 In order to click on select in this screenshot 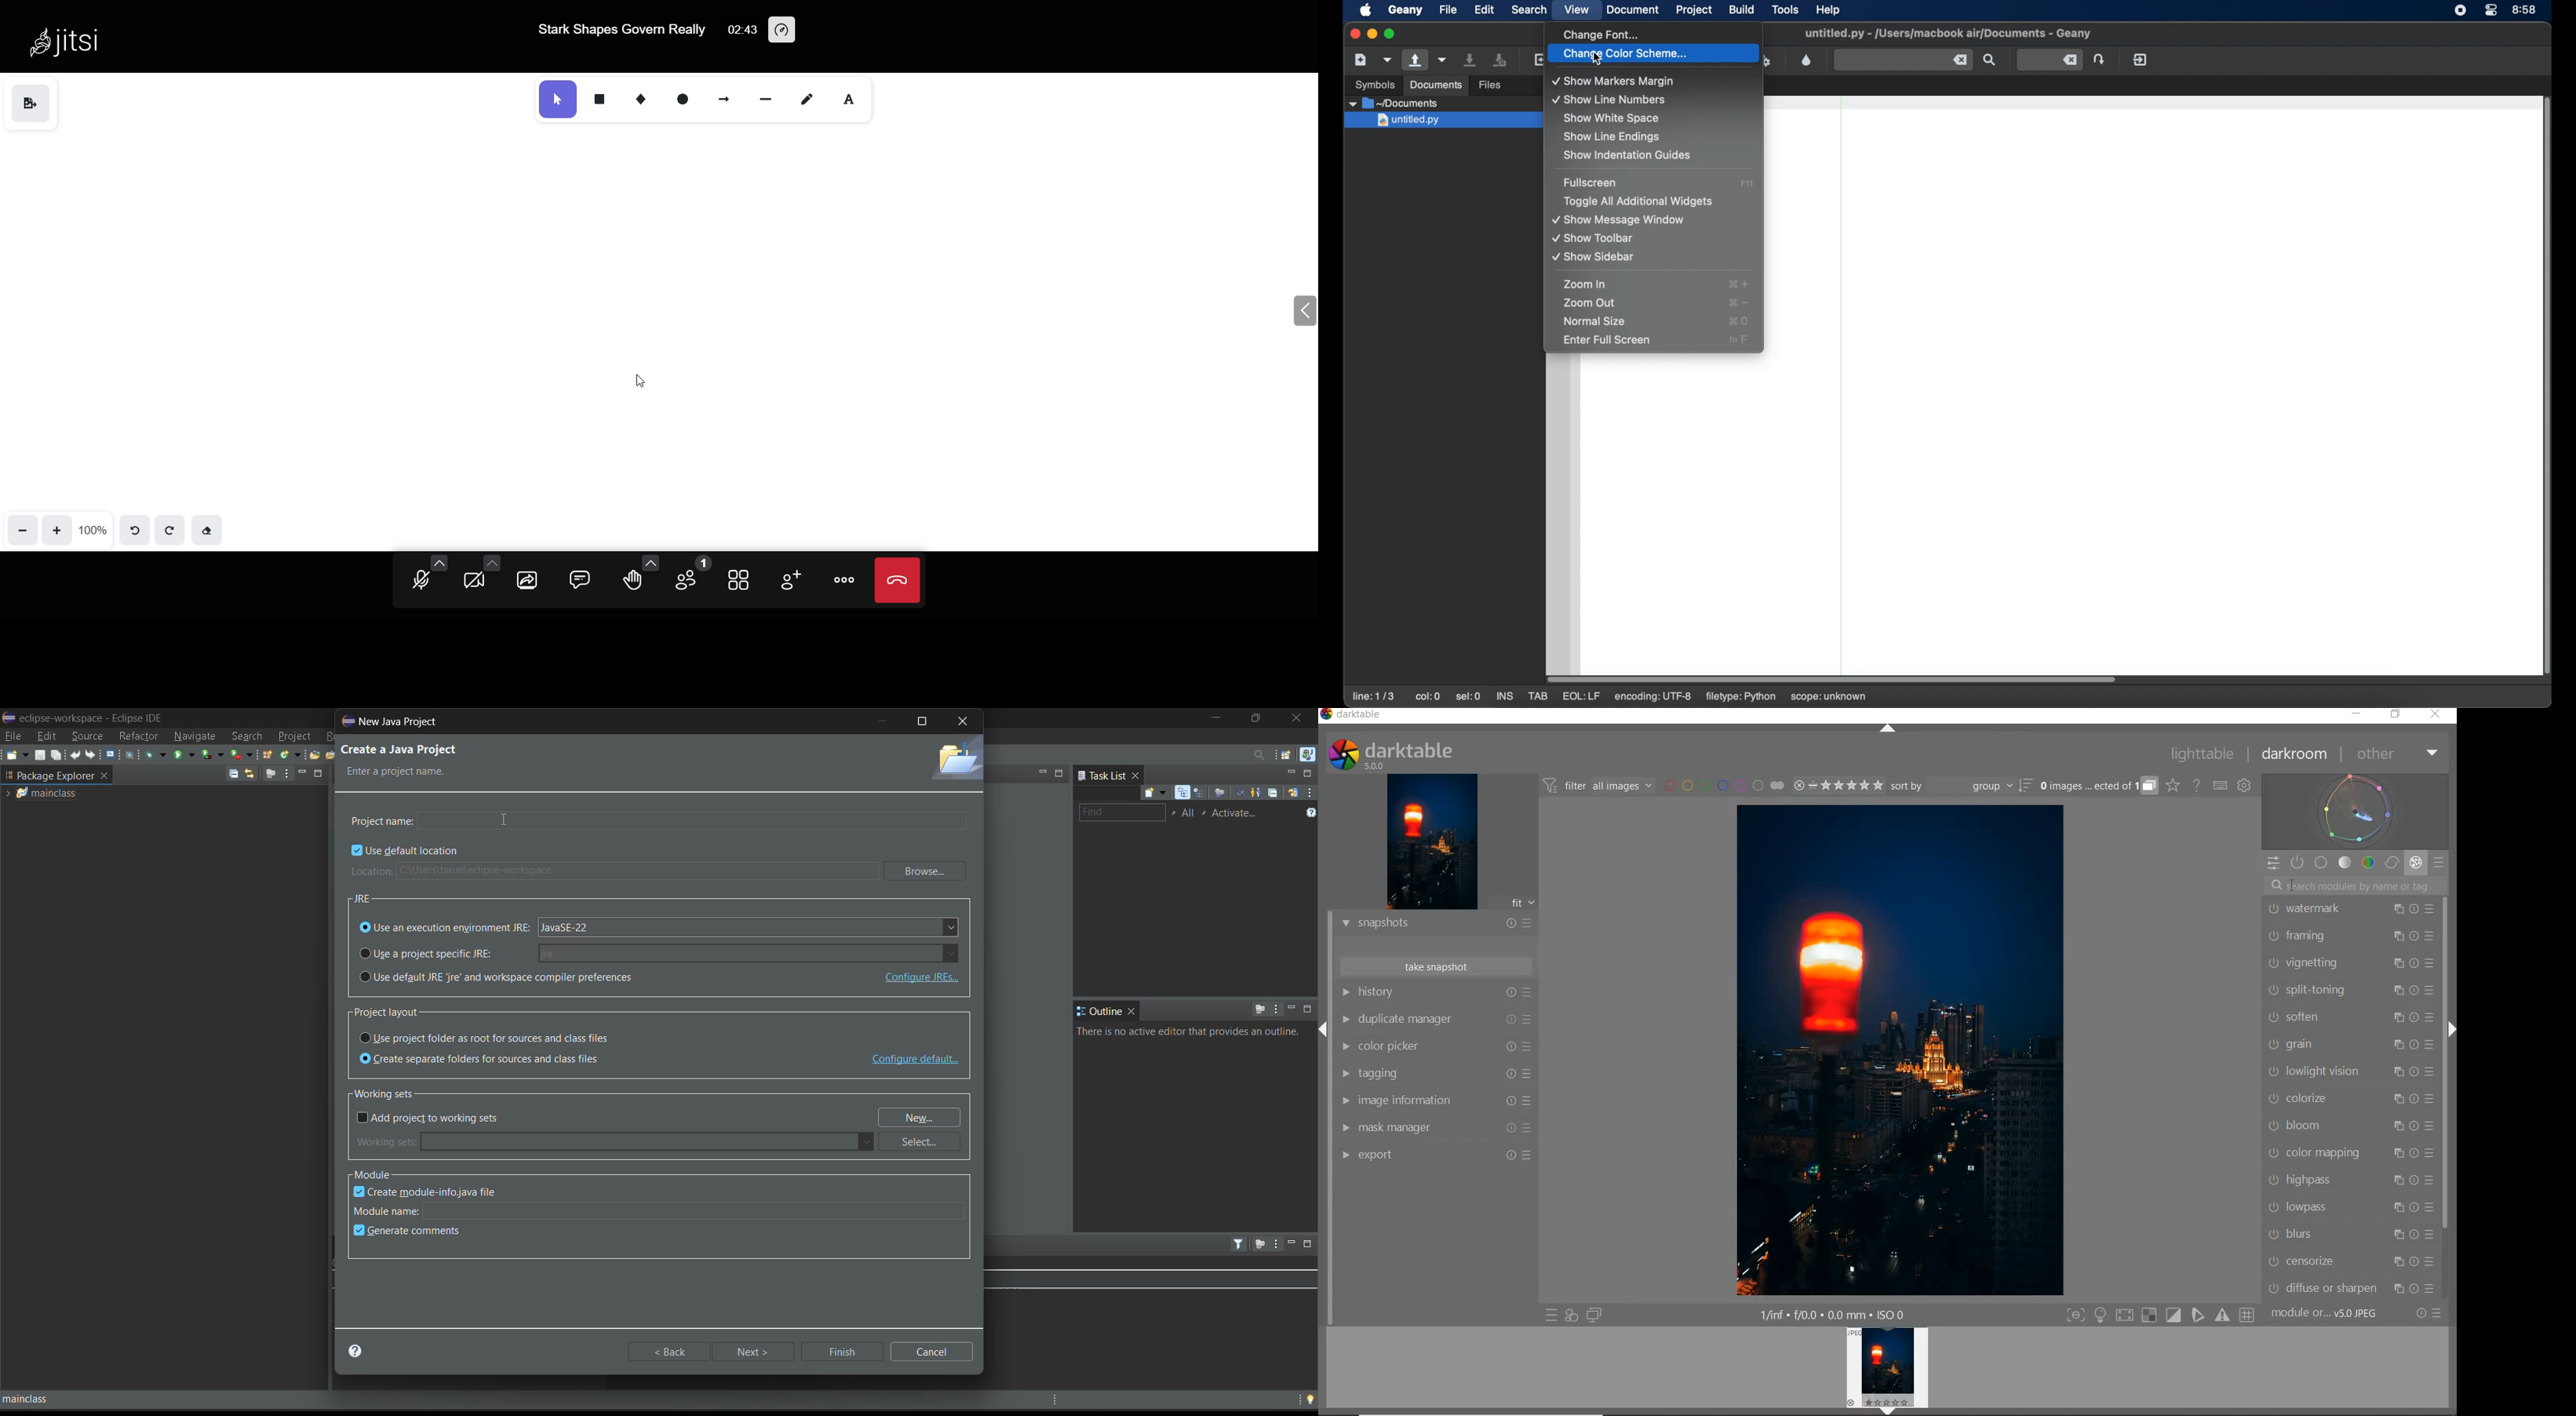, I will do `click(925, 1142)`.